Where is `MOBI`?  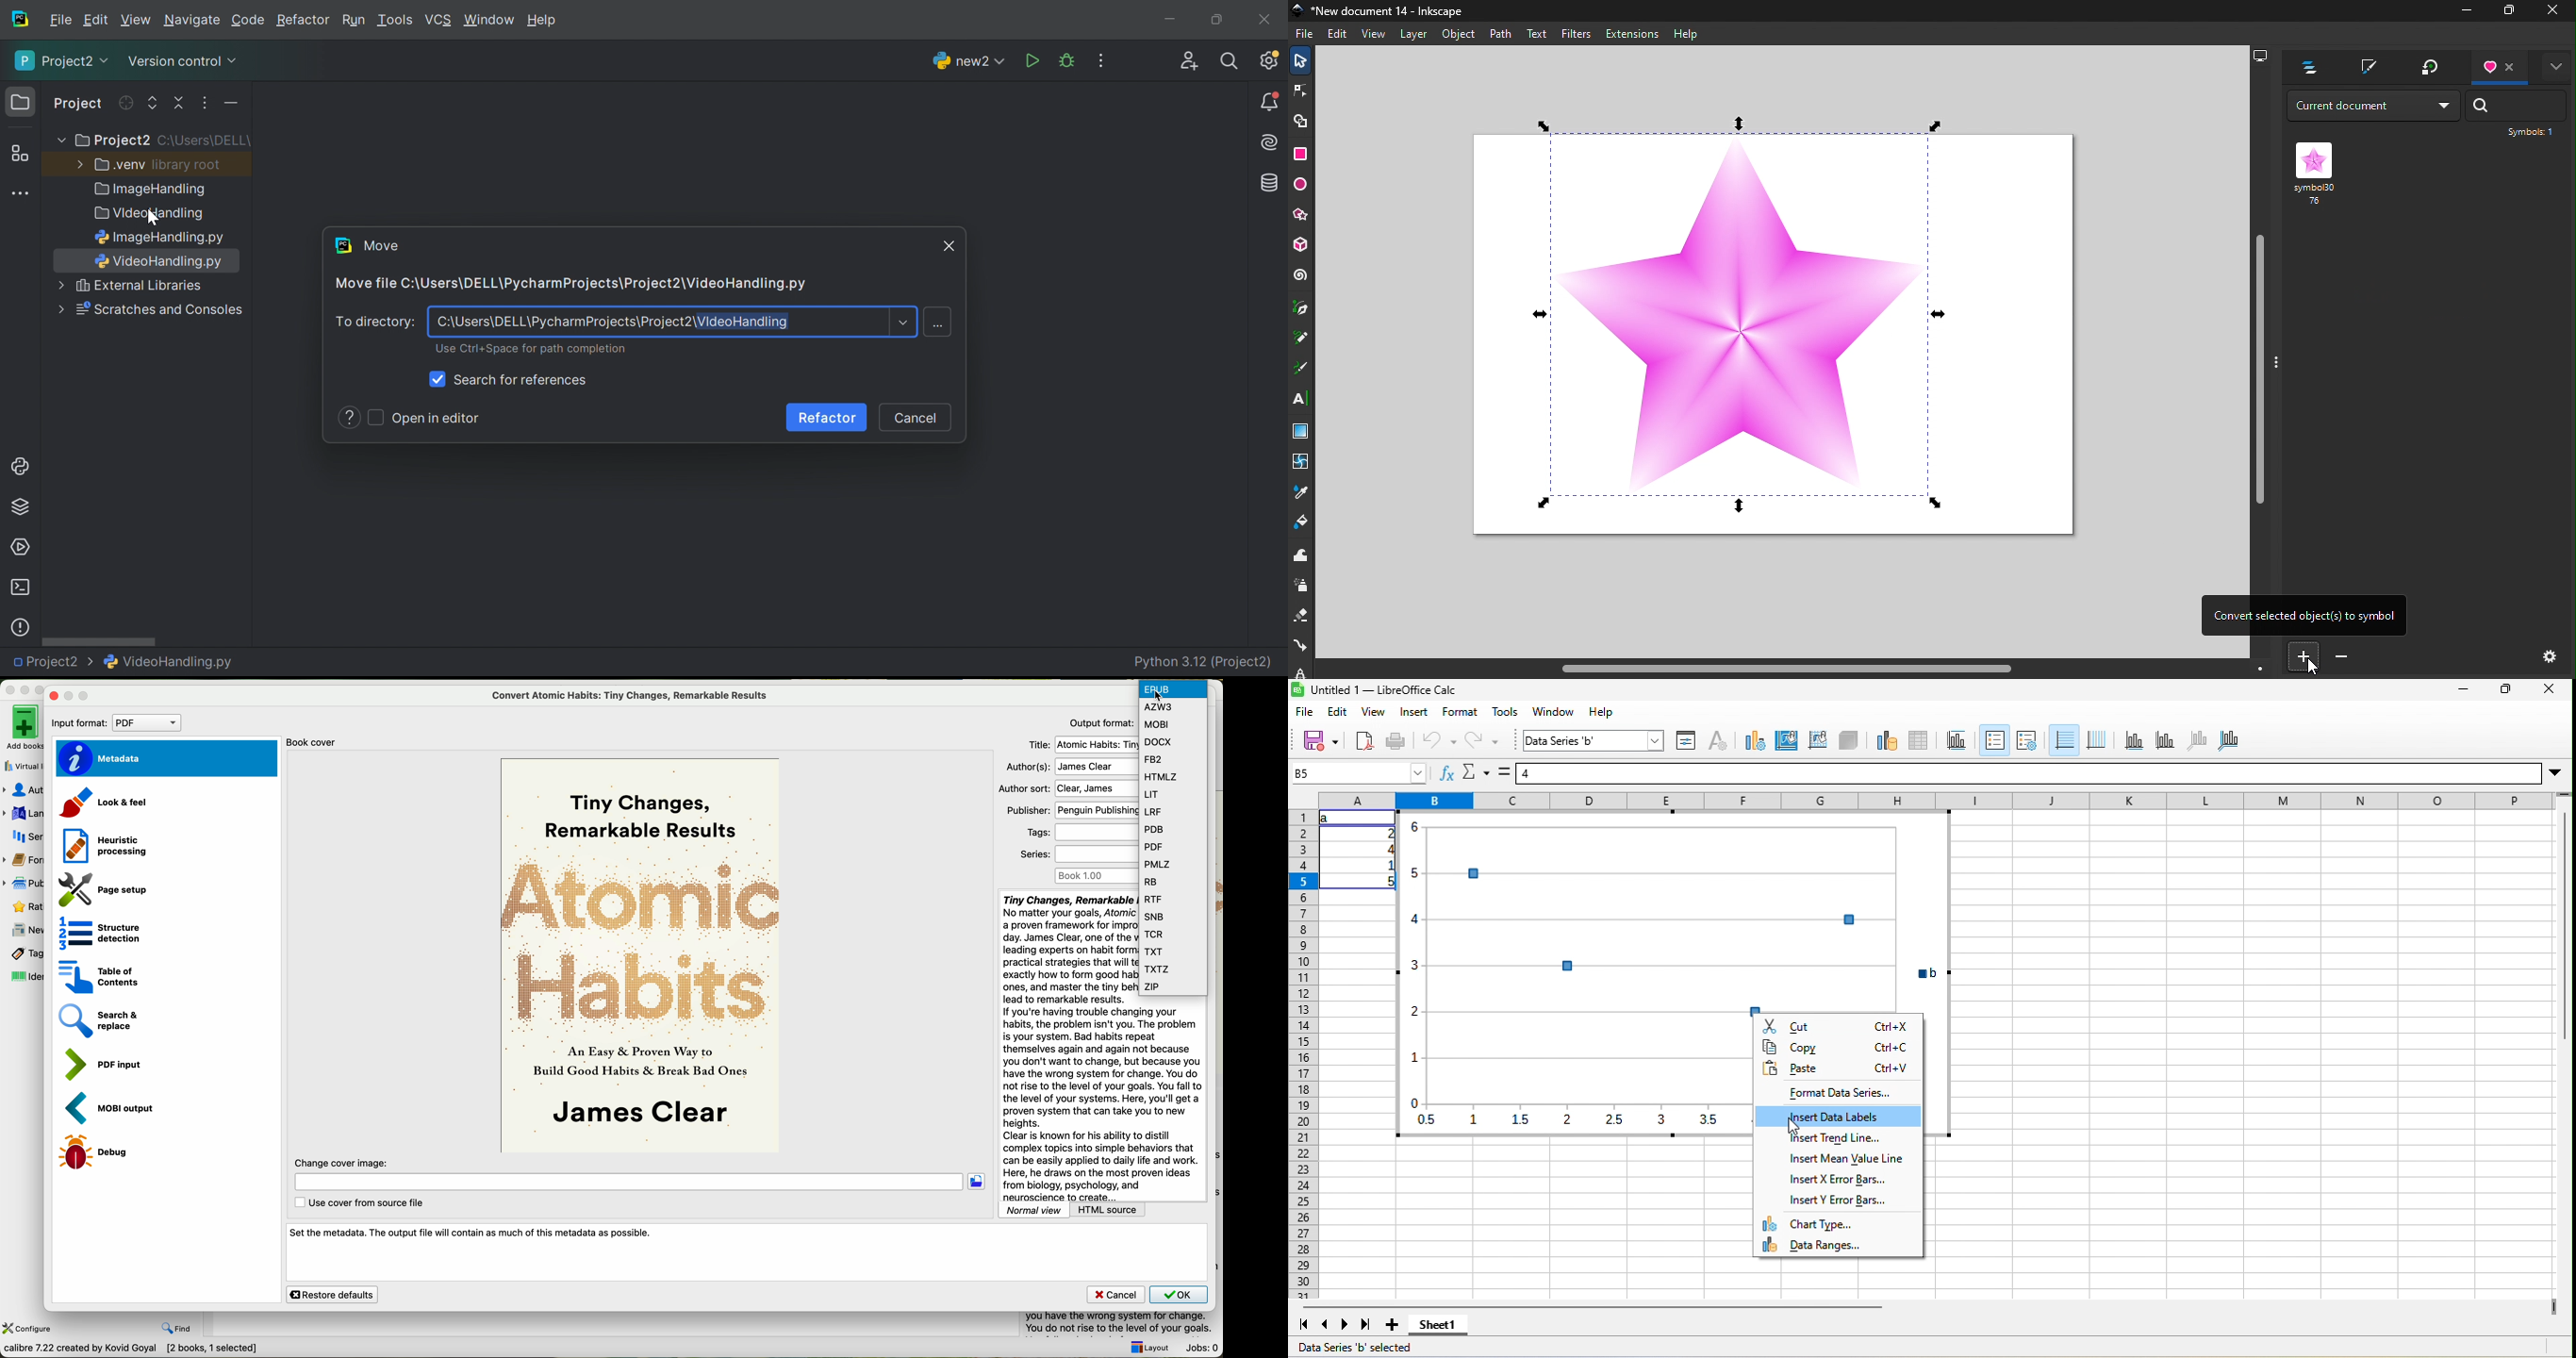
MOBI is located at coordinates (1173, 724).